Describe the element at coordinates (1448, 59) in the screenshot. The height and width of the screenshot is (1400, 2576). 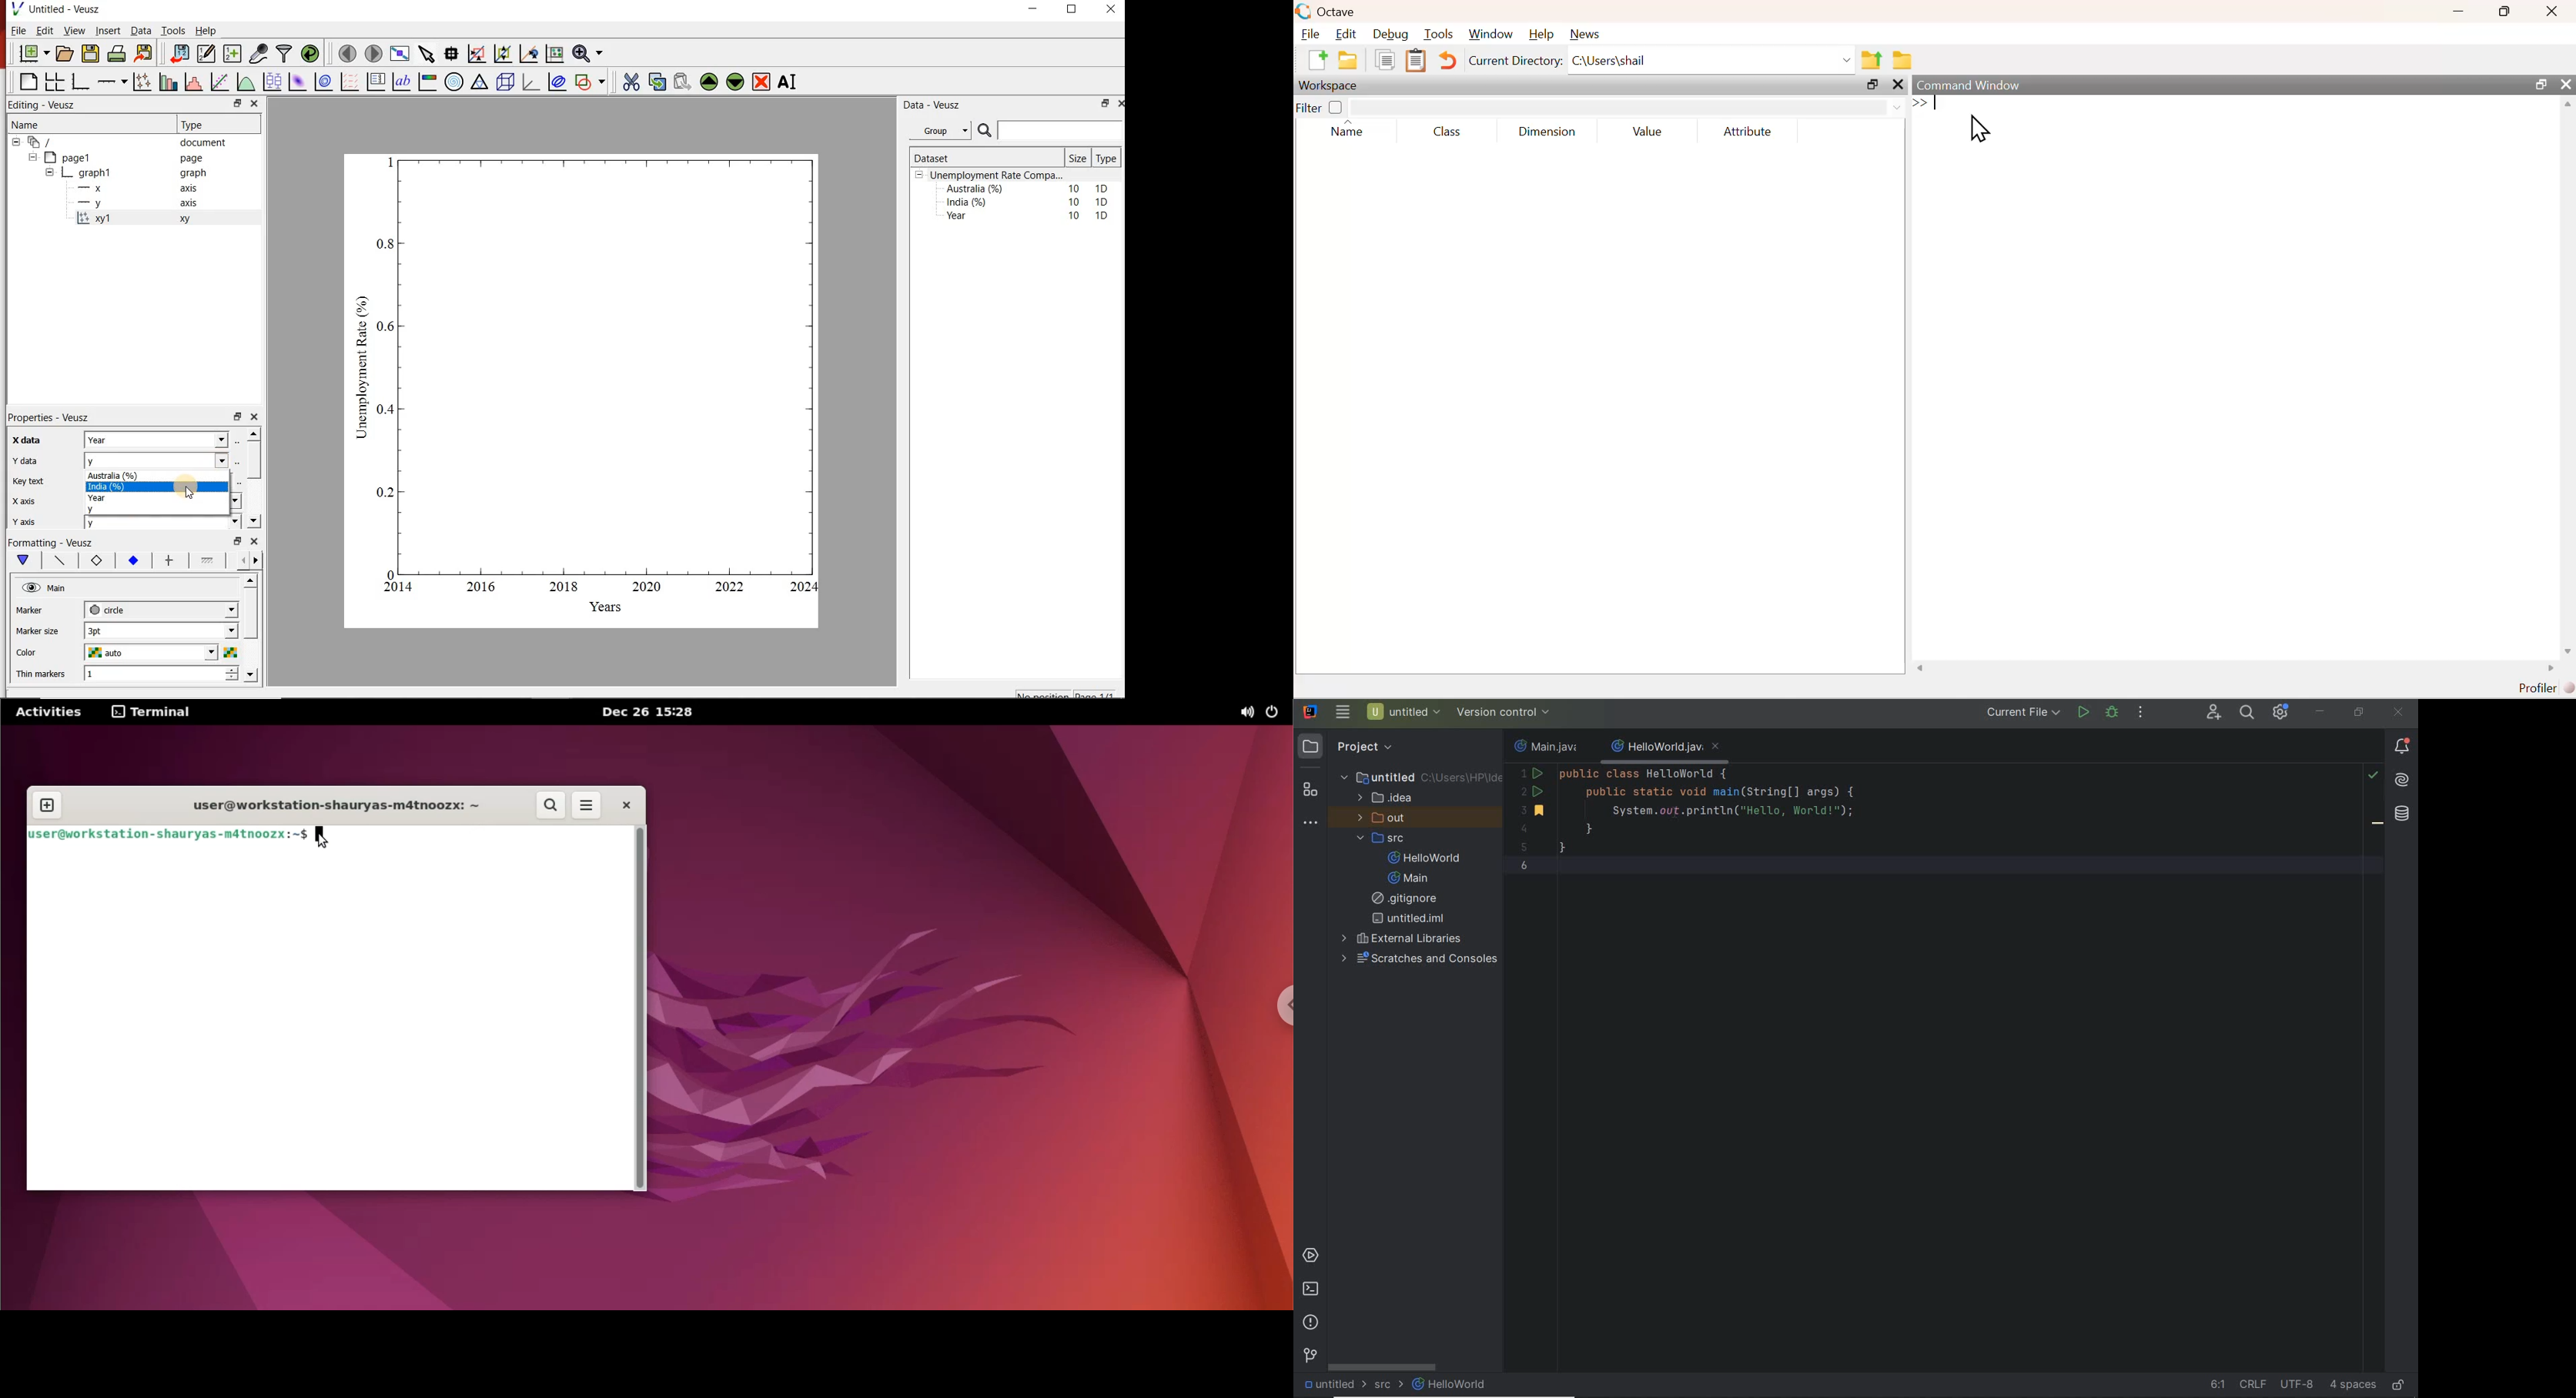
I see `undo` at that location.